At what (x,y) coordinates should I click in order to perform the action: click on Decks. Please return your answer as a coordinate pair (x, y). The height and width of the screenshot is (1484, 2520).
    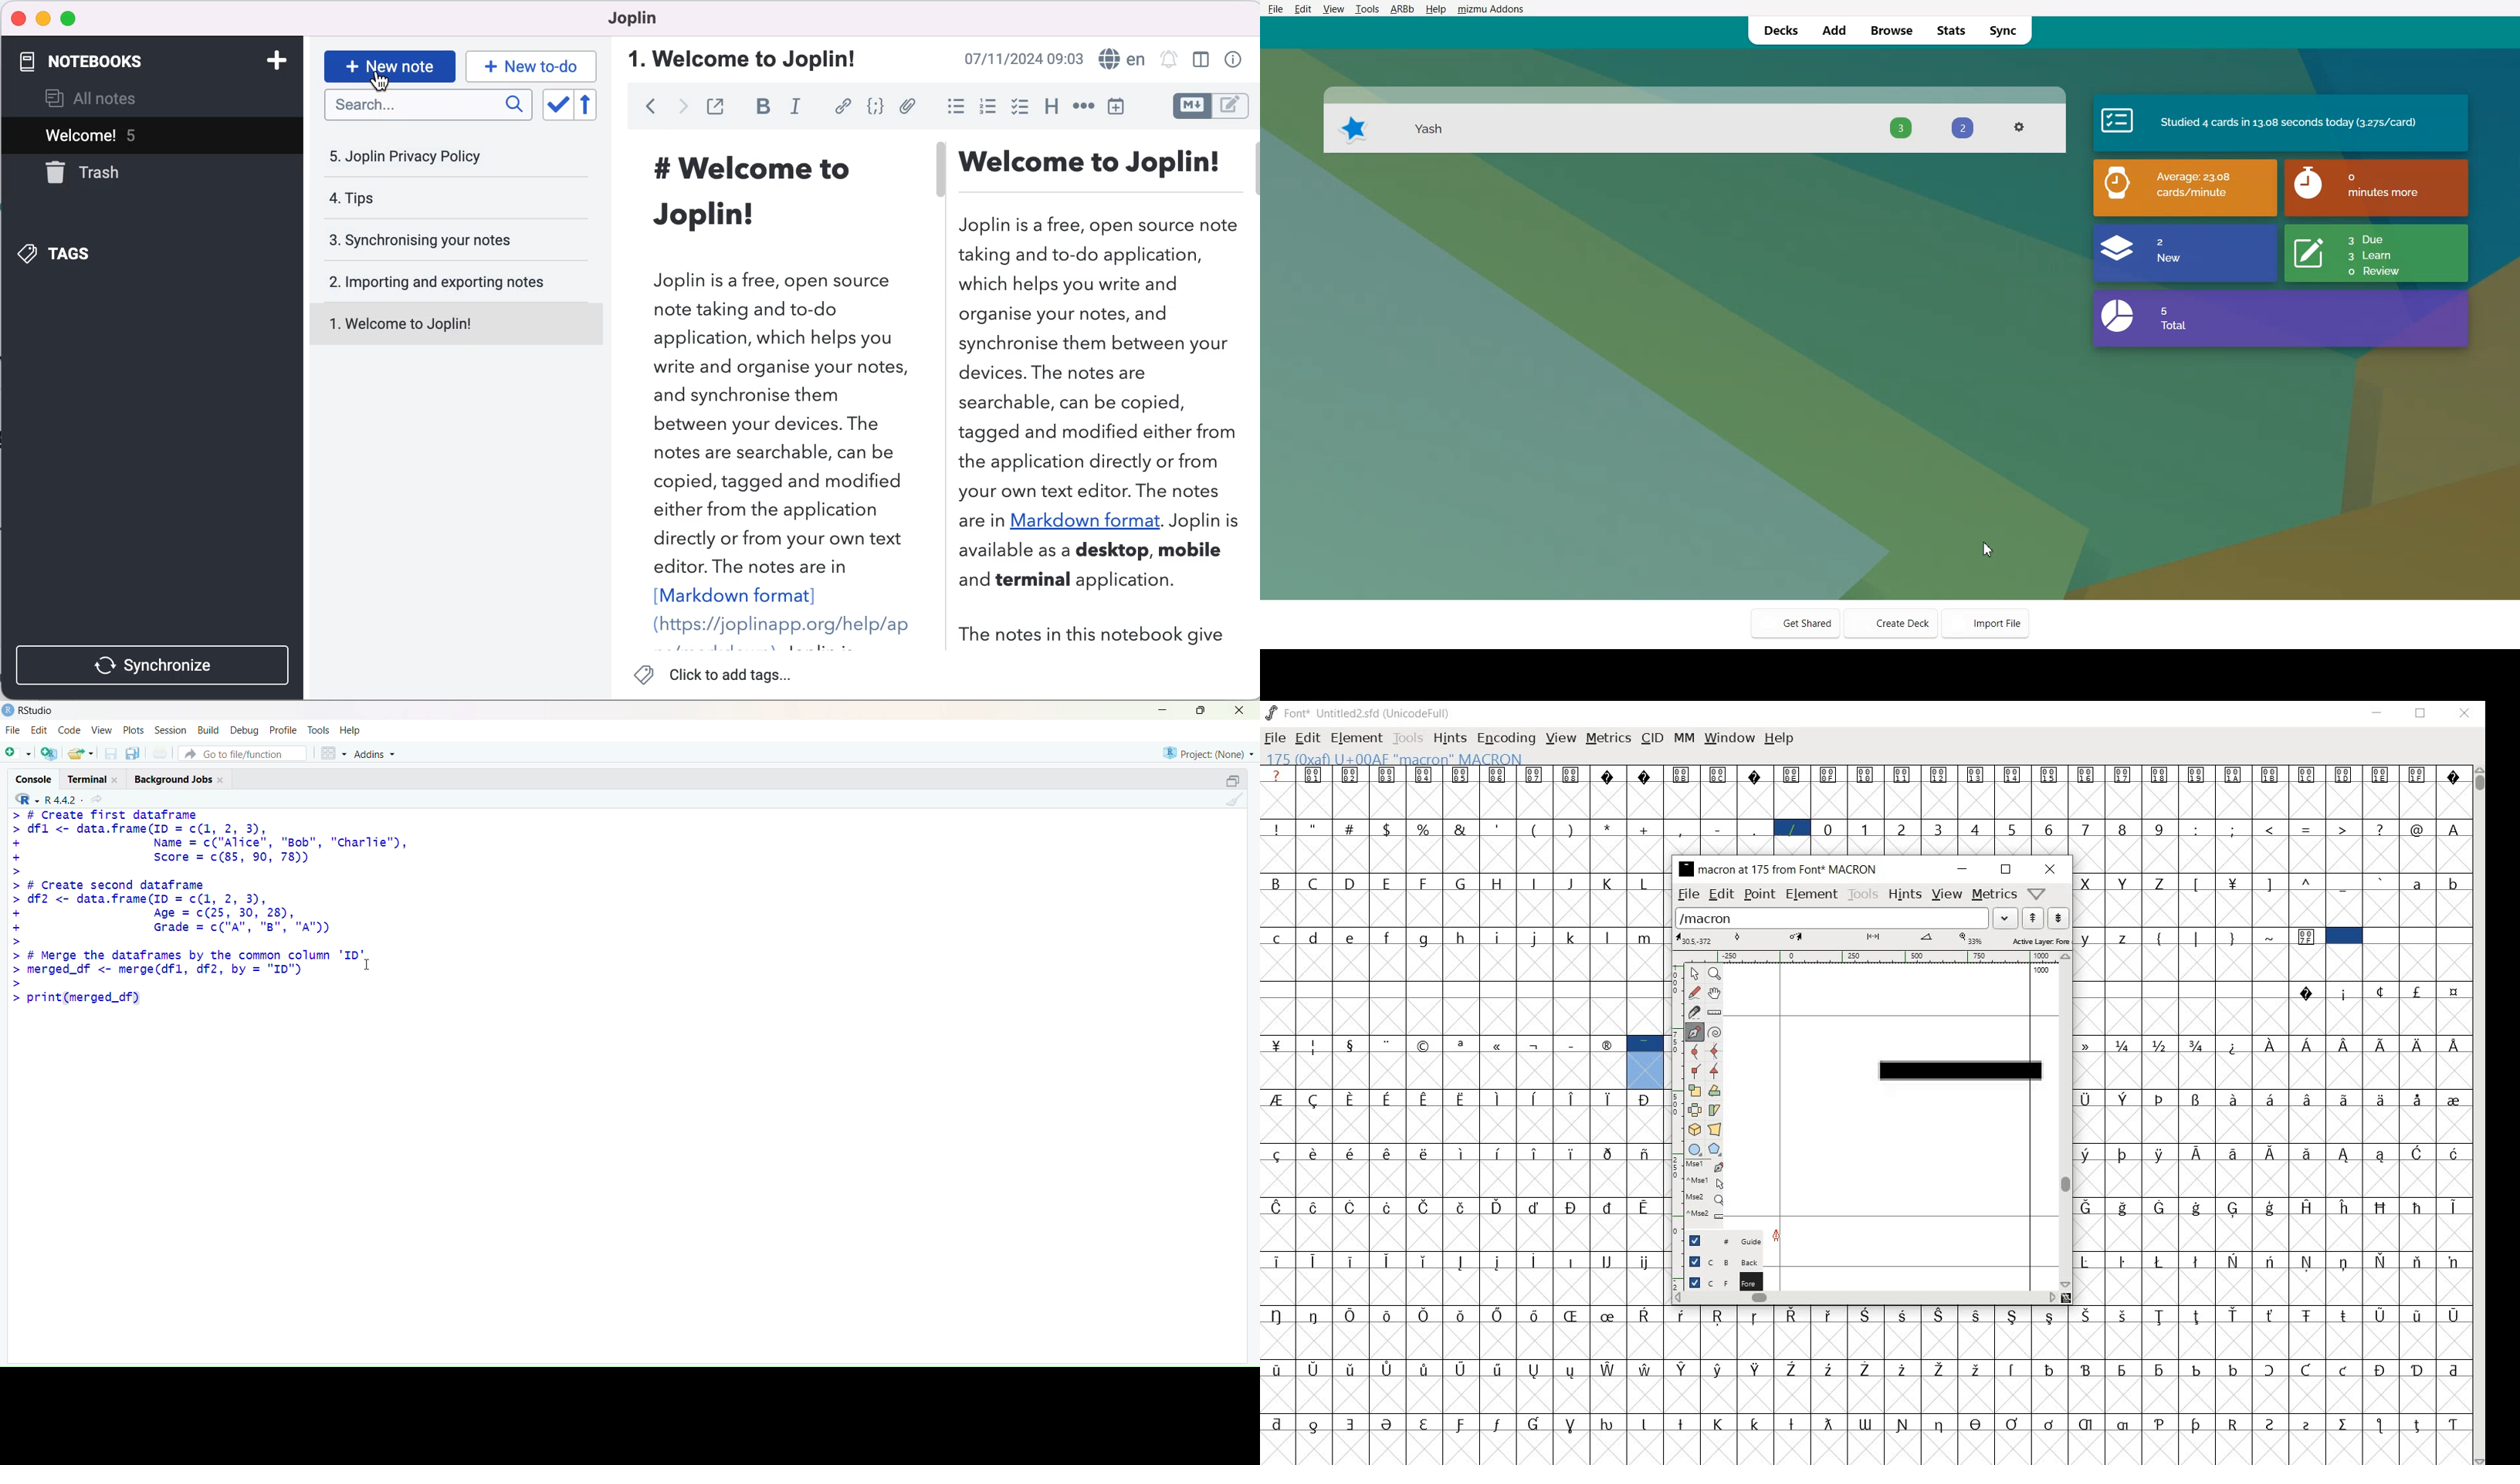
    Looking at the image, I should click on (1776, 29).